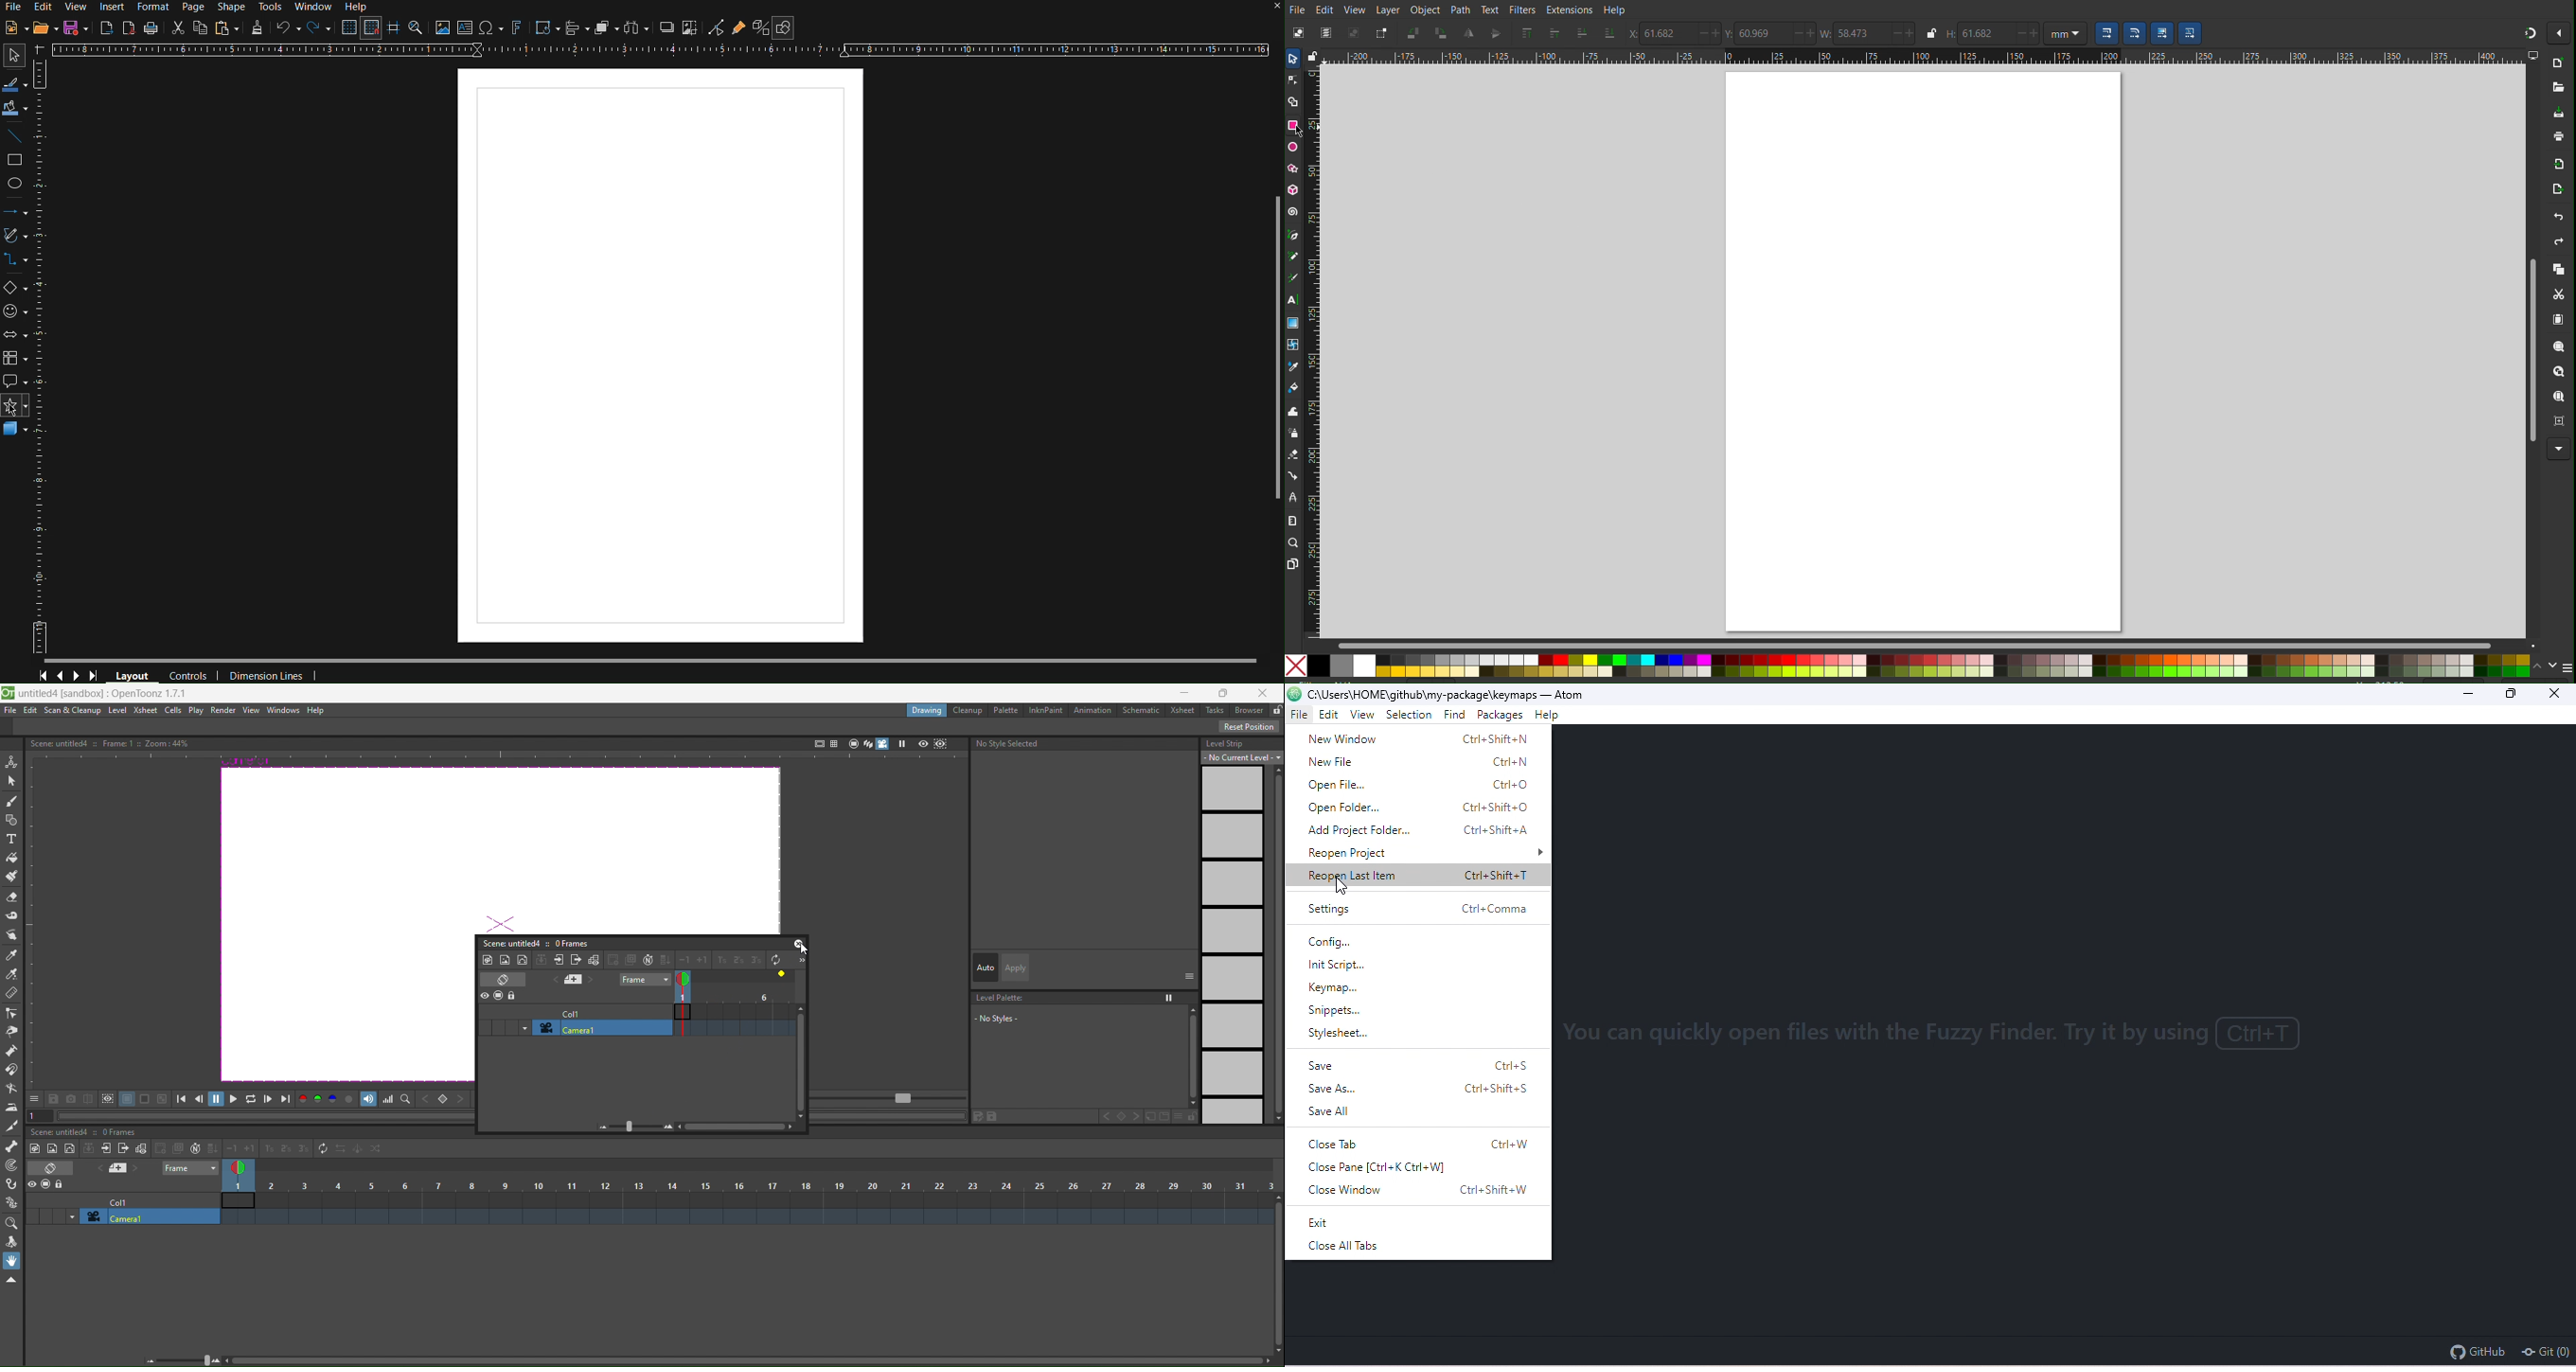 The height and width of the screenshot is (1372, 2576). Describe the element at coordinates (570, 1012) in the screenshot. I see `col1` at that location.